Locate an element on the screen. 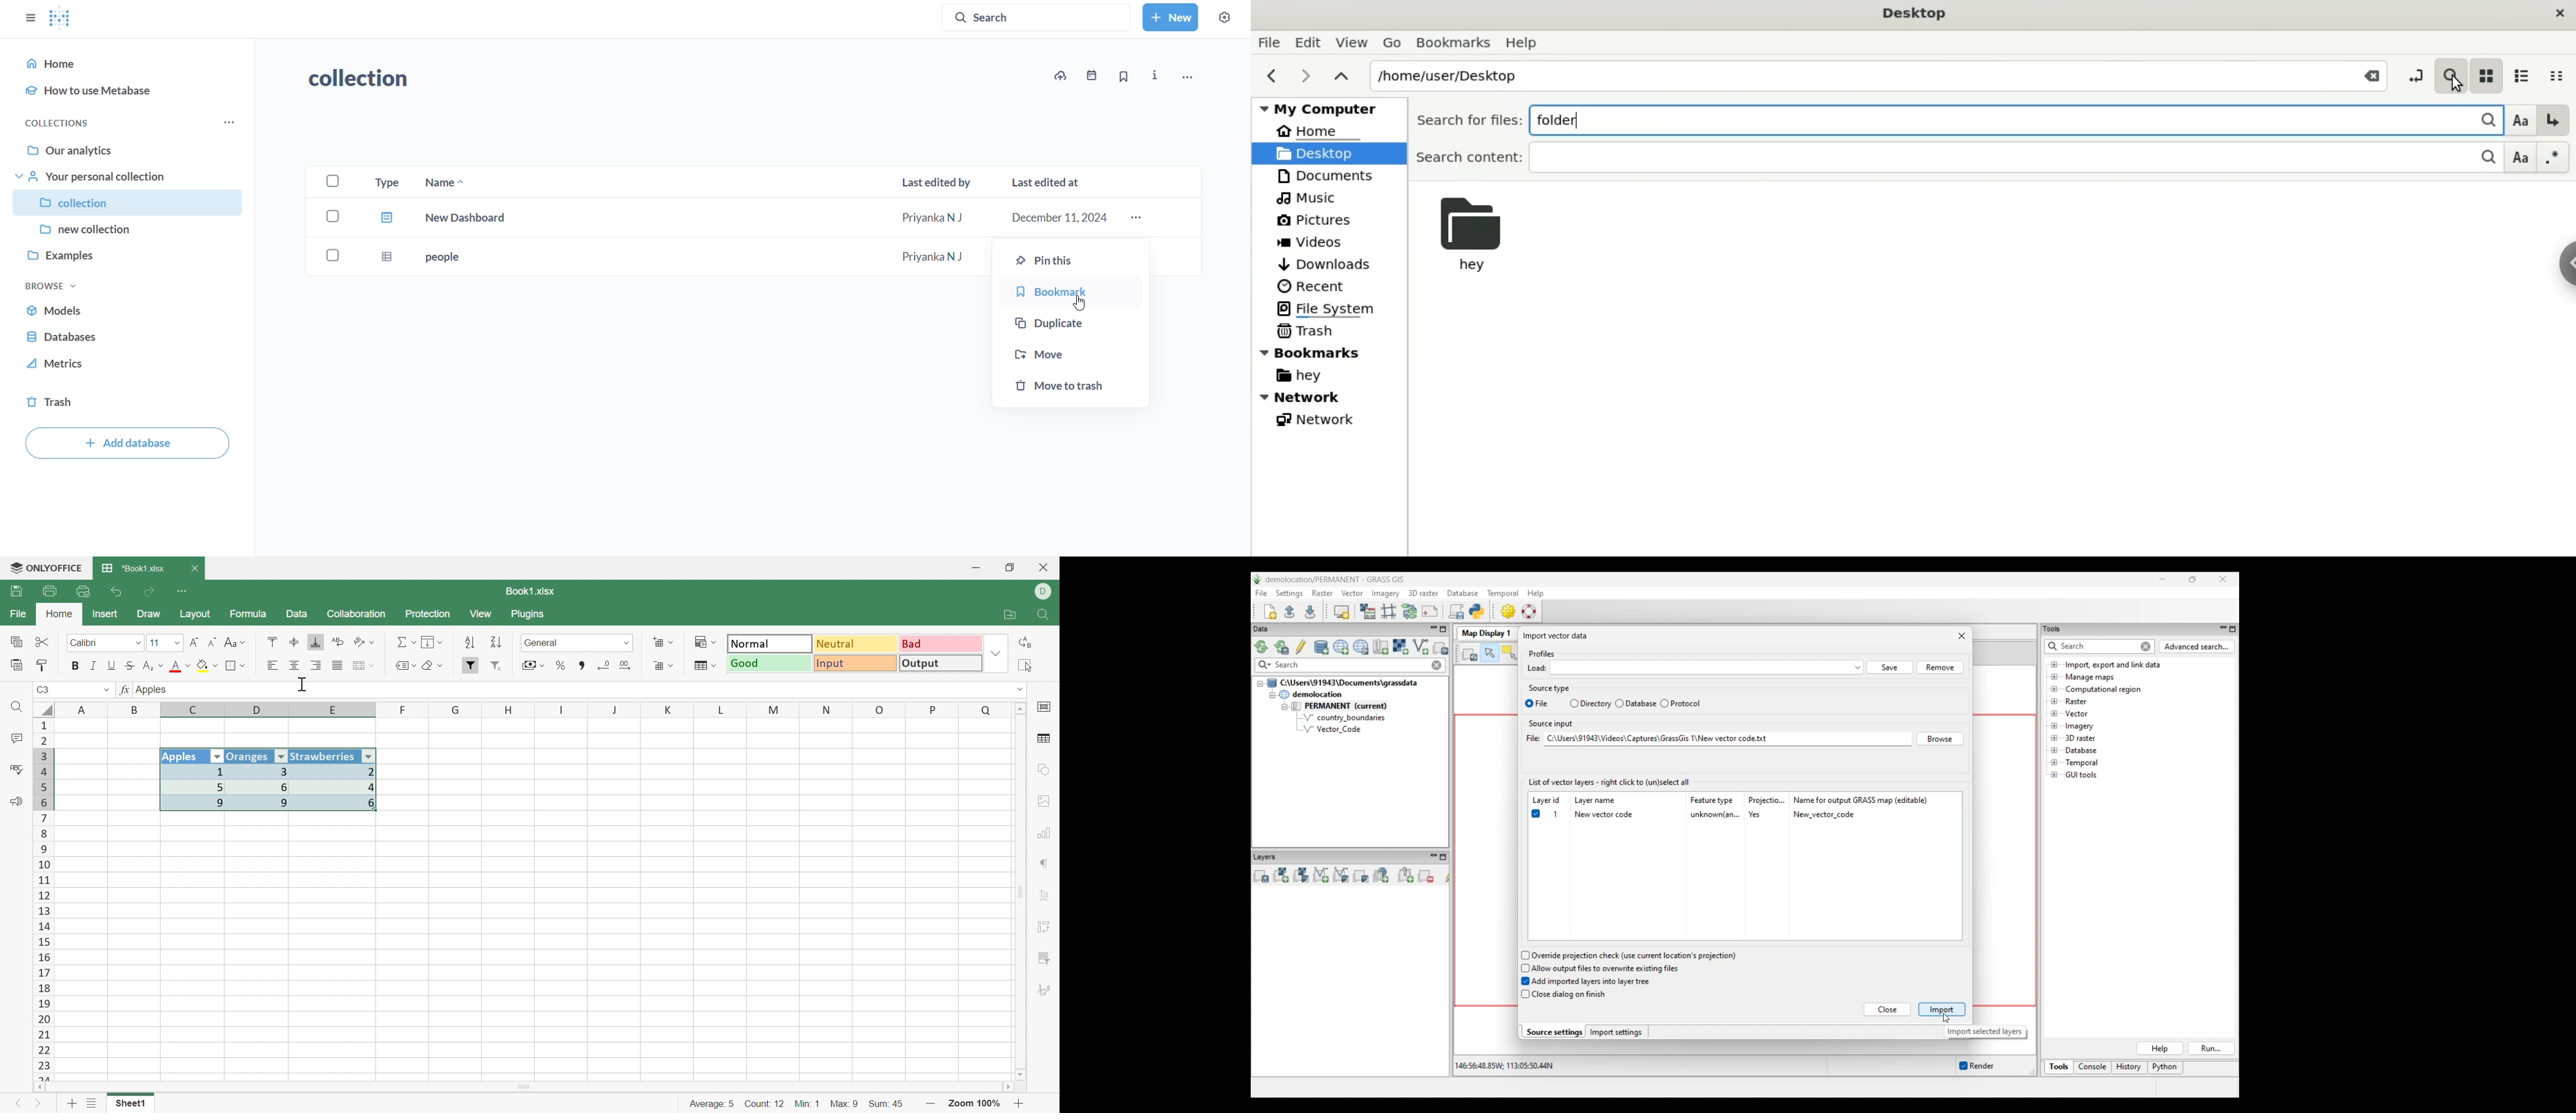 The image size is (2576, 1120). Zoom out is located at coordinates (932, 1103).